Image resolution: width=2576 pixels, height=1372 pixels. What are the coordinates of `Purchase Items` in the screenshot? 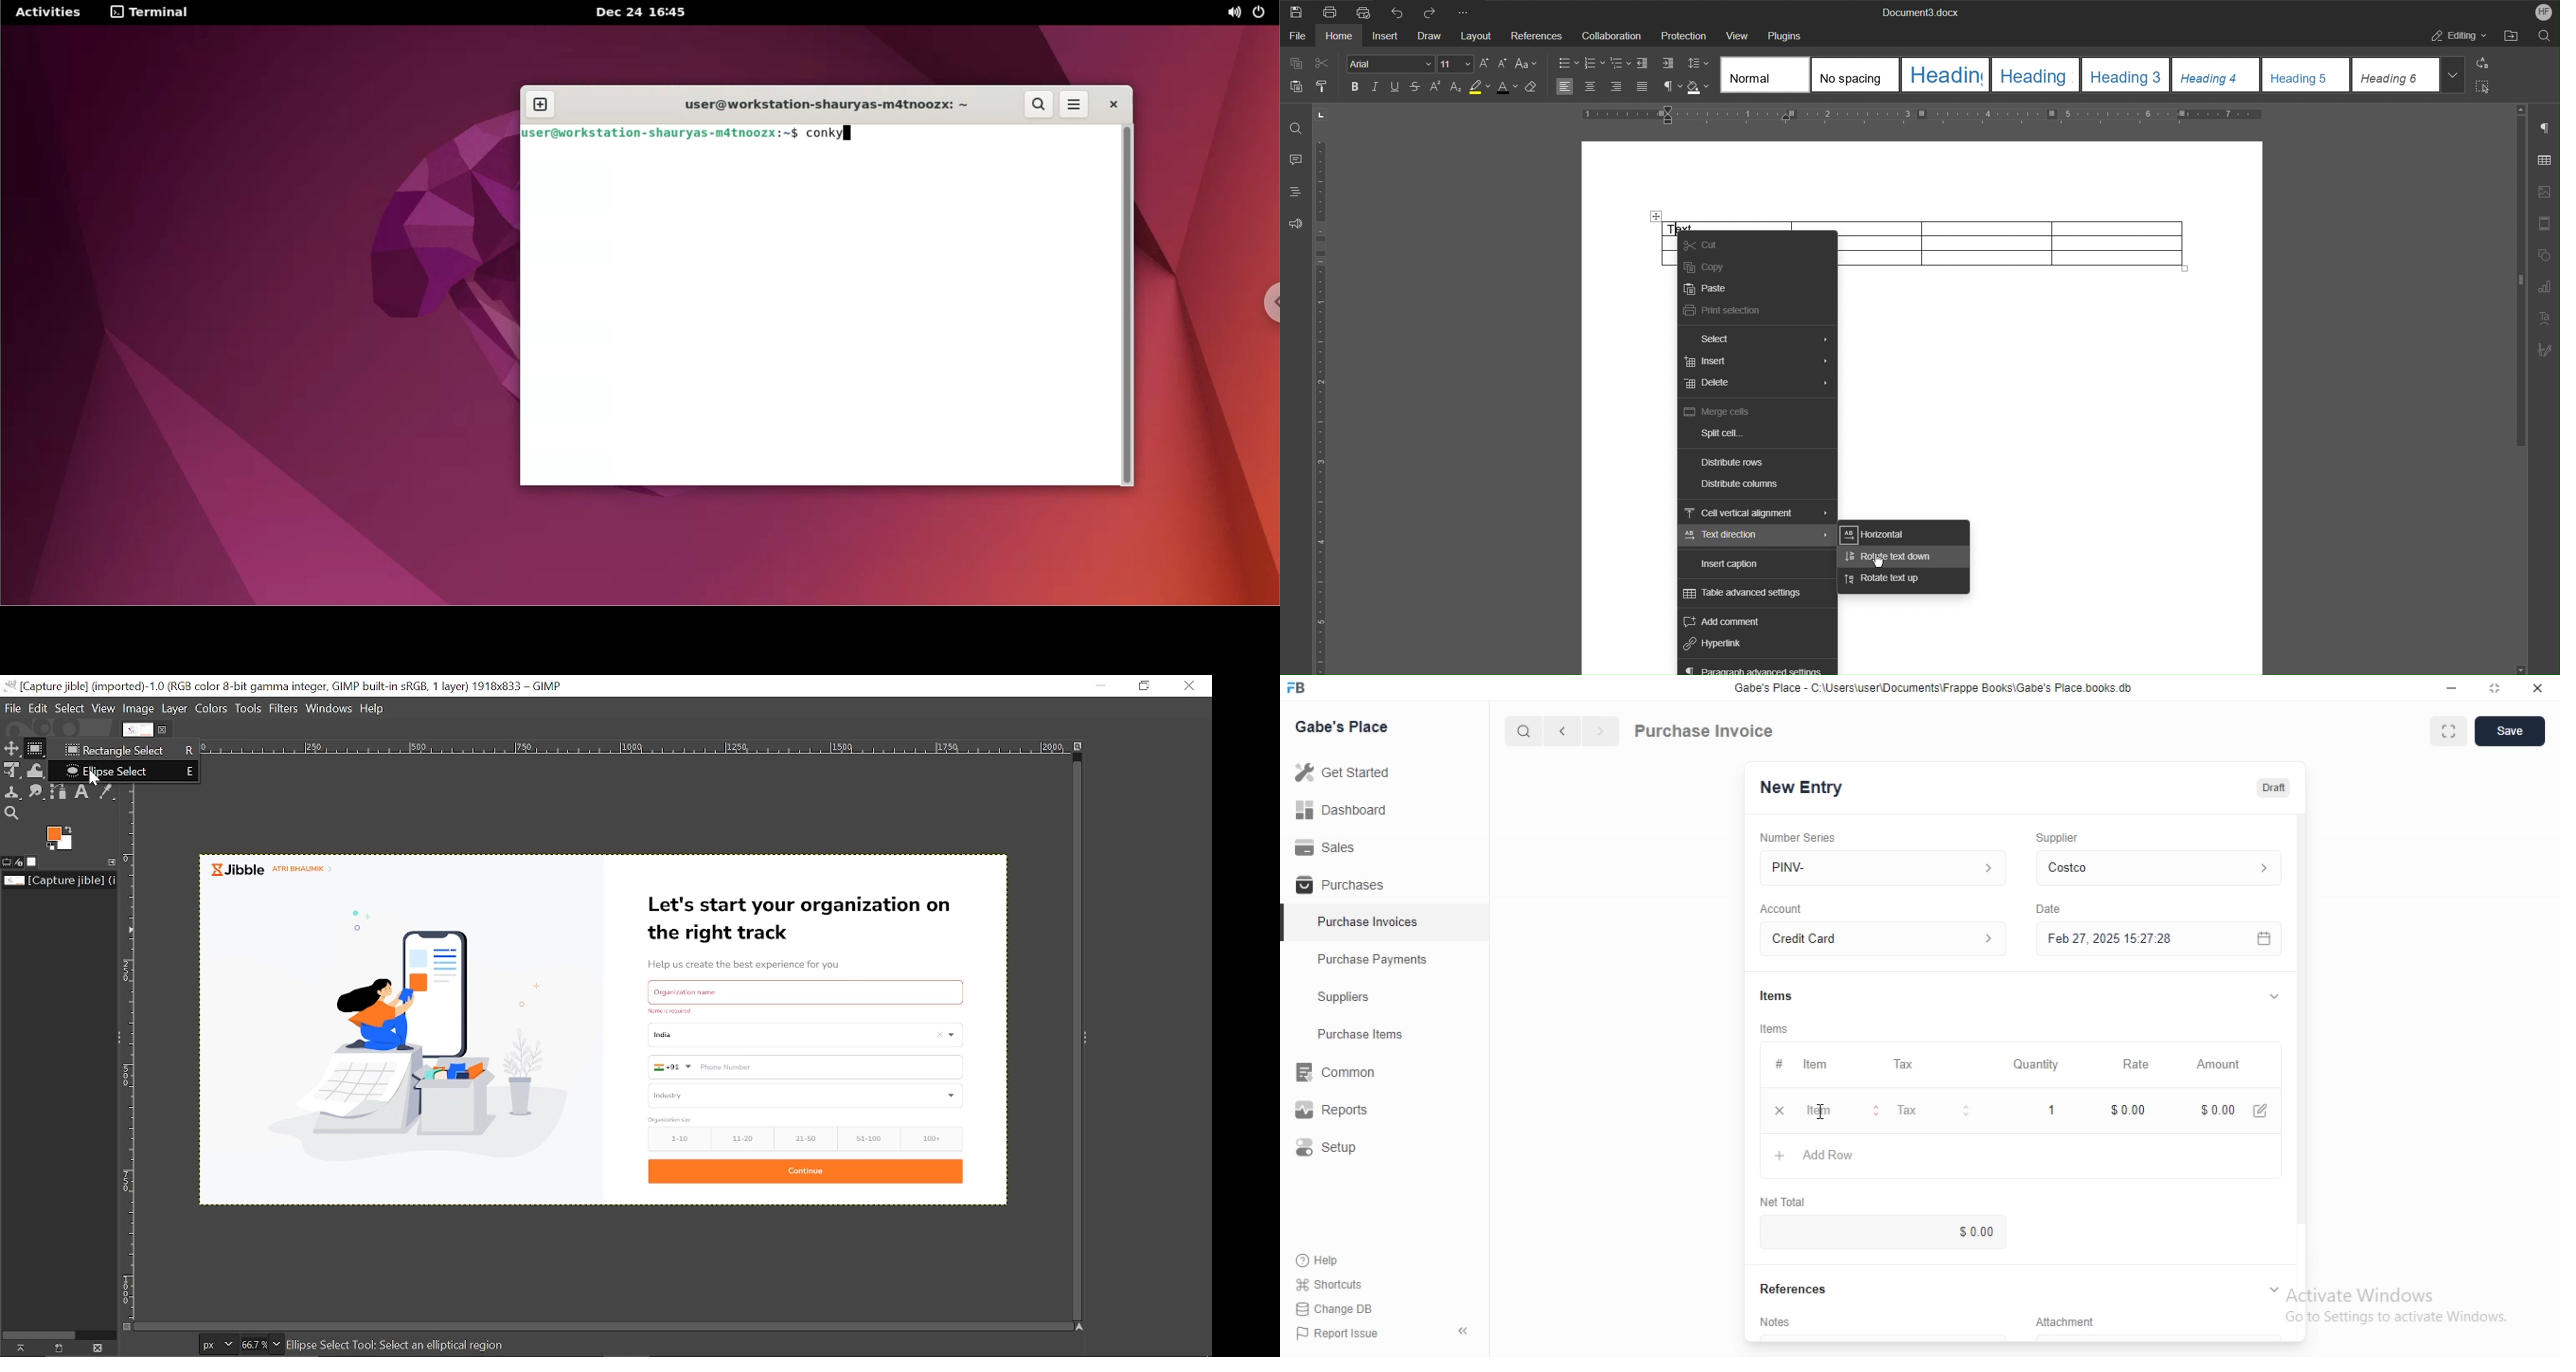 It's located at (1385, 1034).